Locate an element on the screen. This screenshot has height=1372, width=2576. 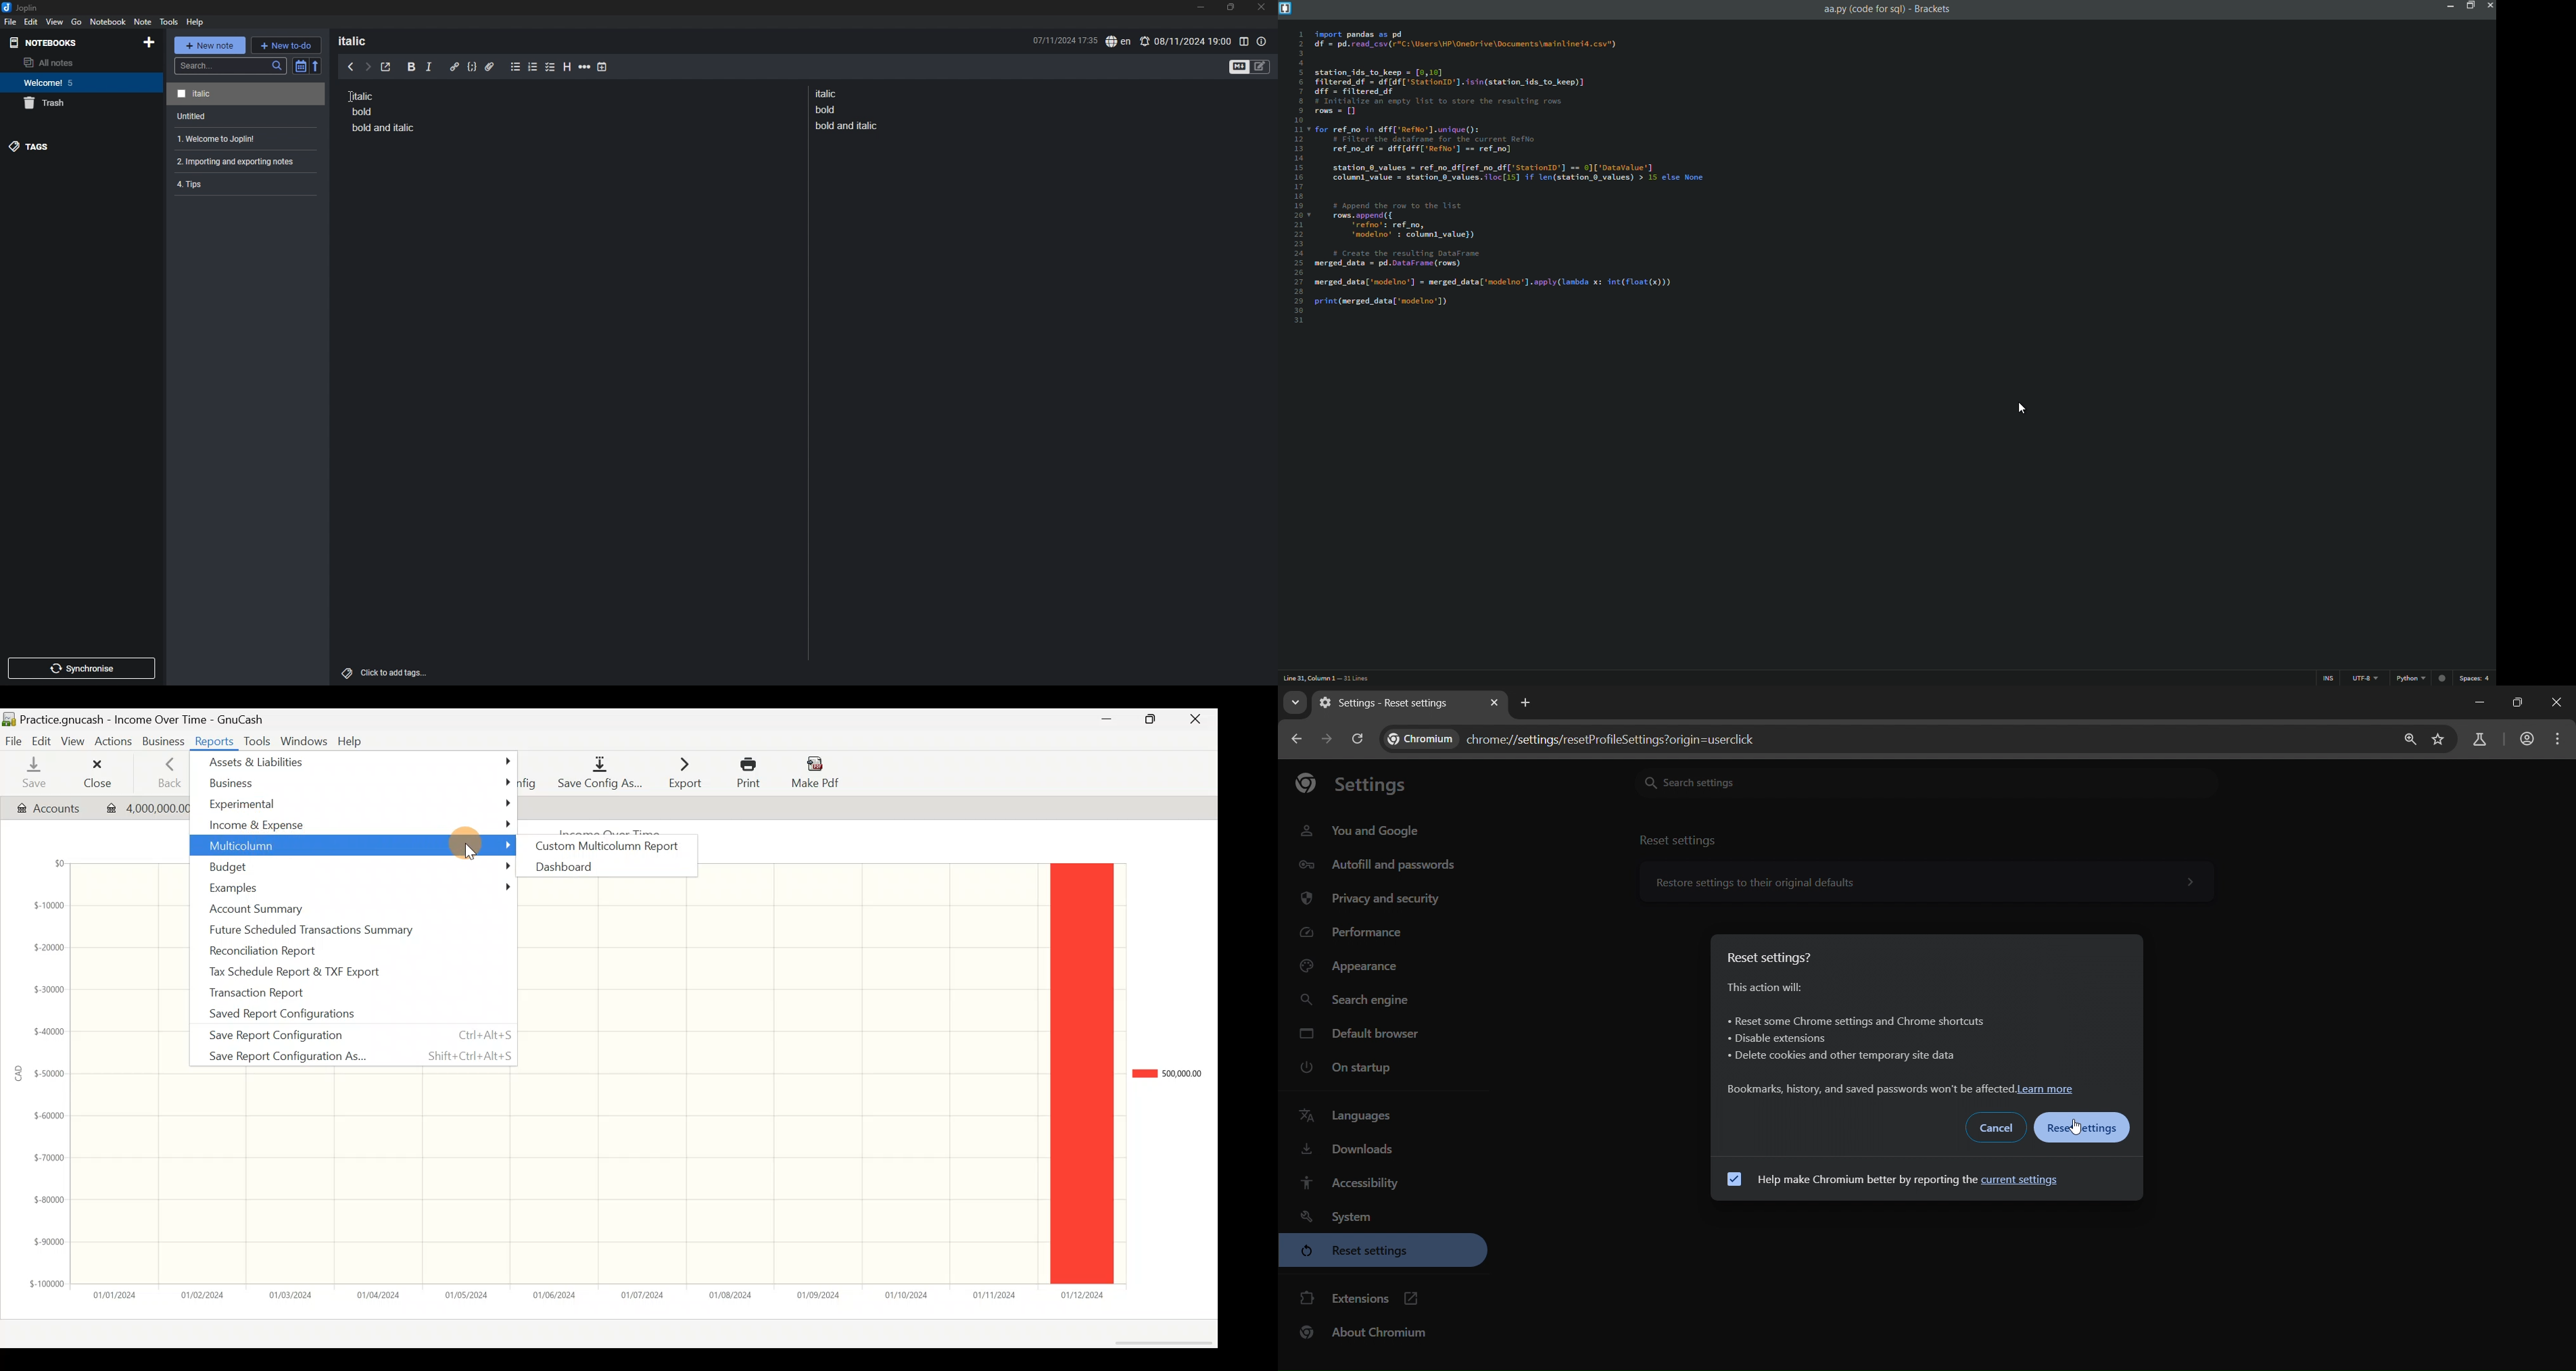
sync is located at coordinates (83, 668).